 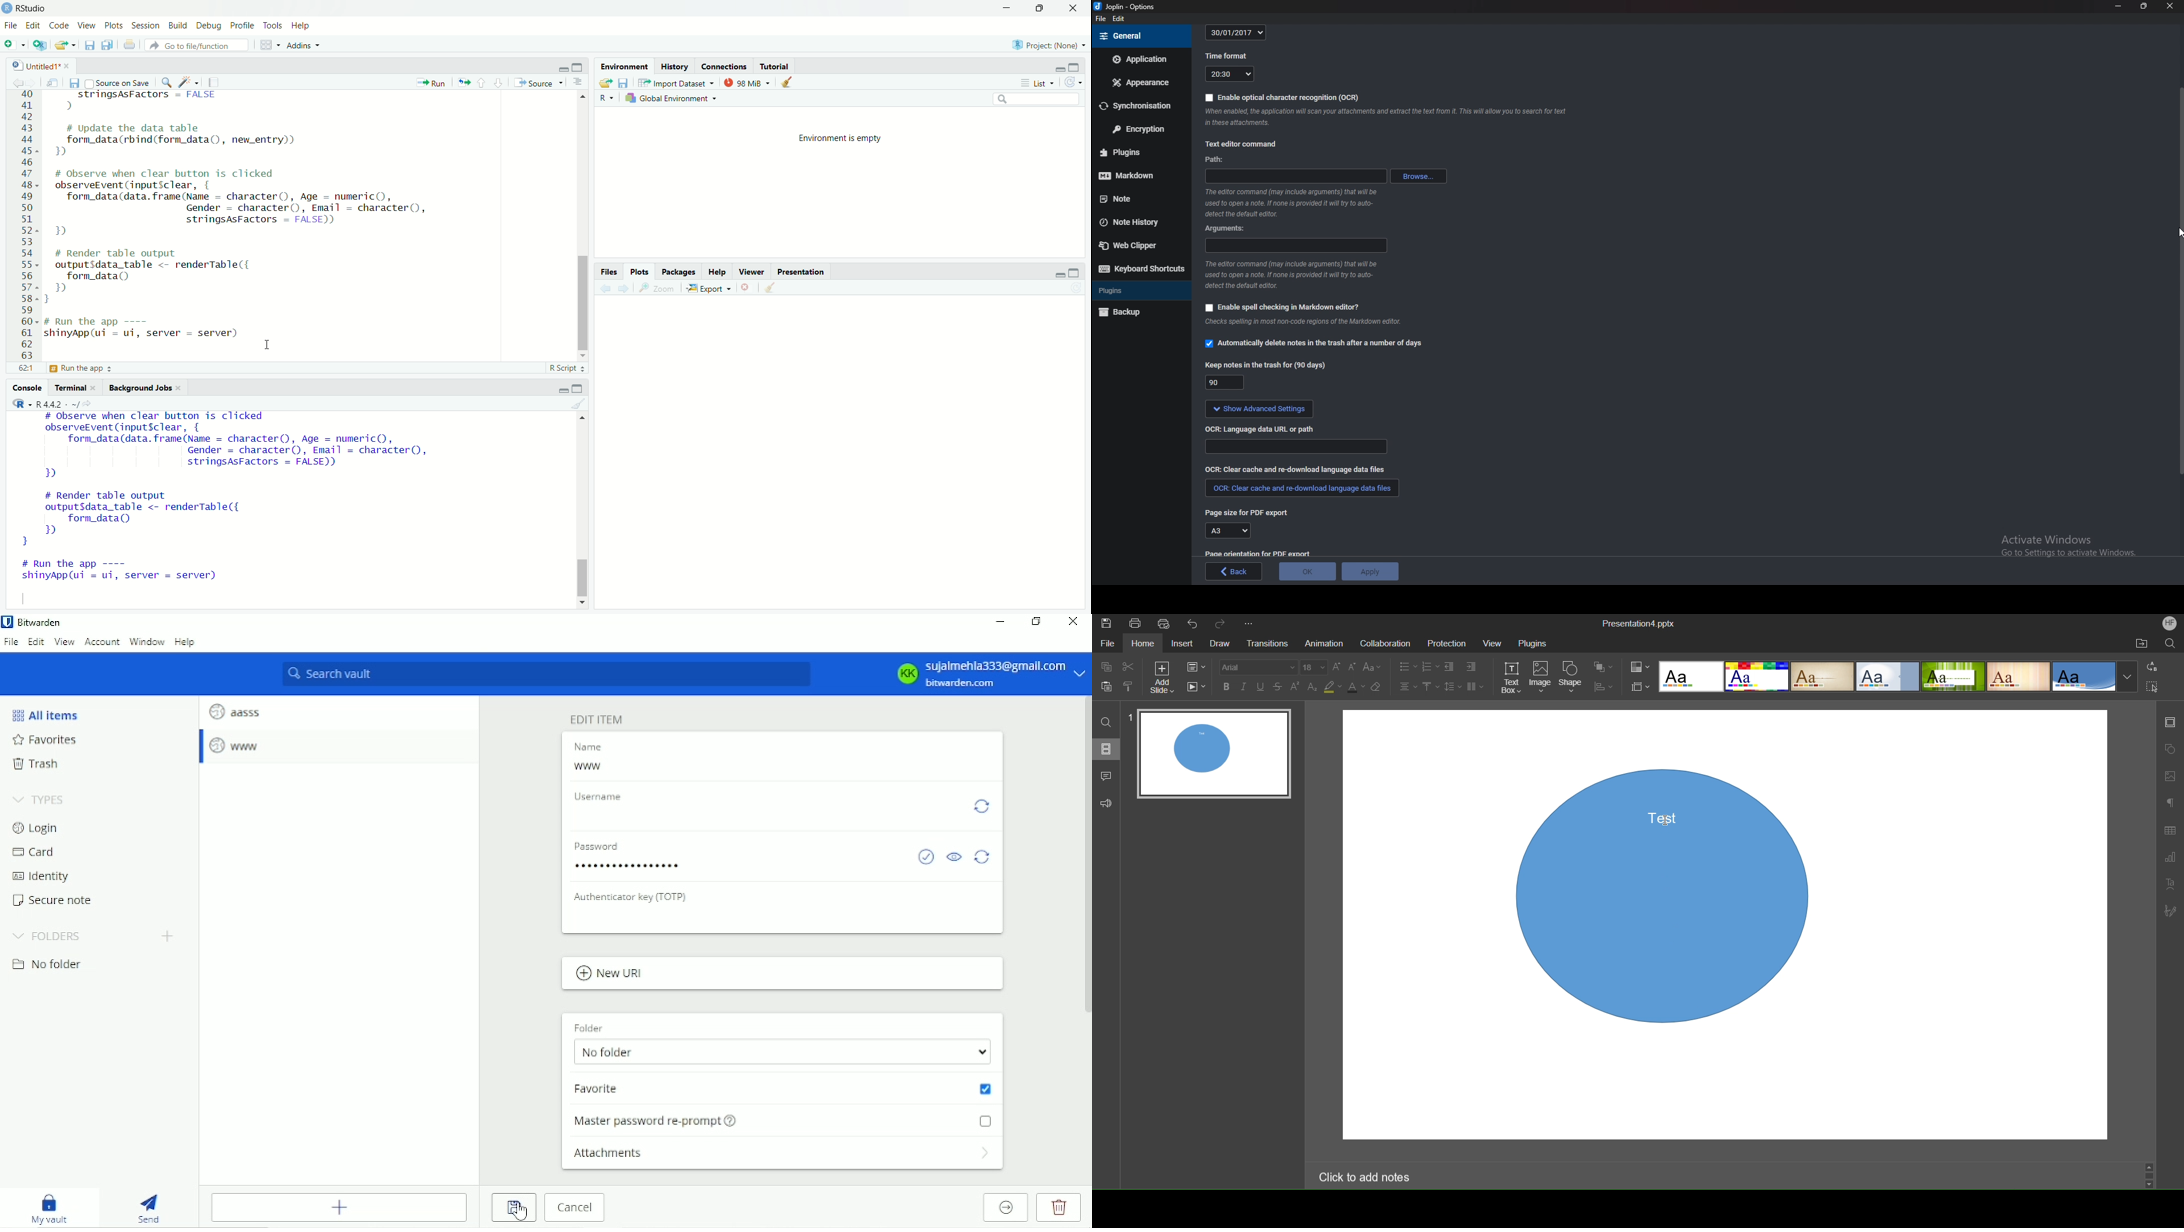 What do you see at coordinates (73, 82) in the screenshot?
I see `save current document` at bounding box center [73, 82].